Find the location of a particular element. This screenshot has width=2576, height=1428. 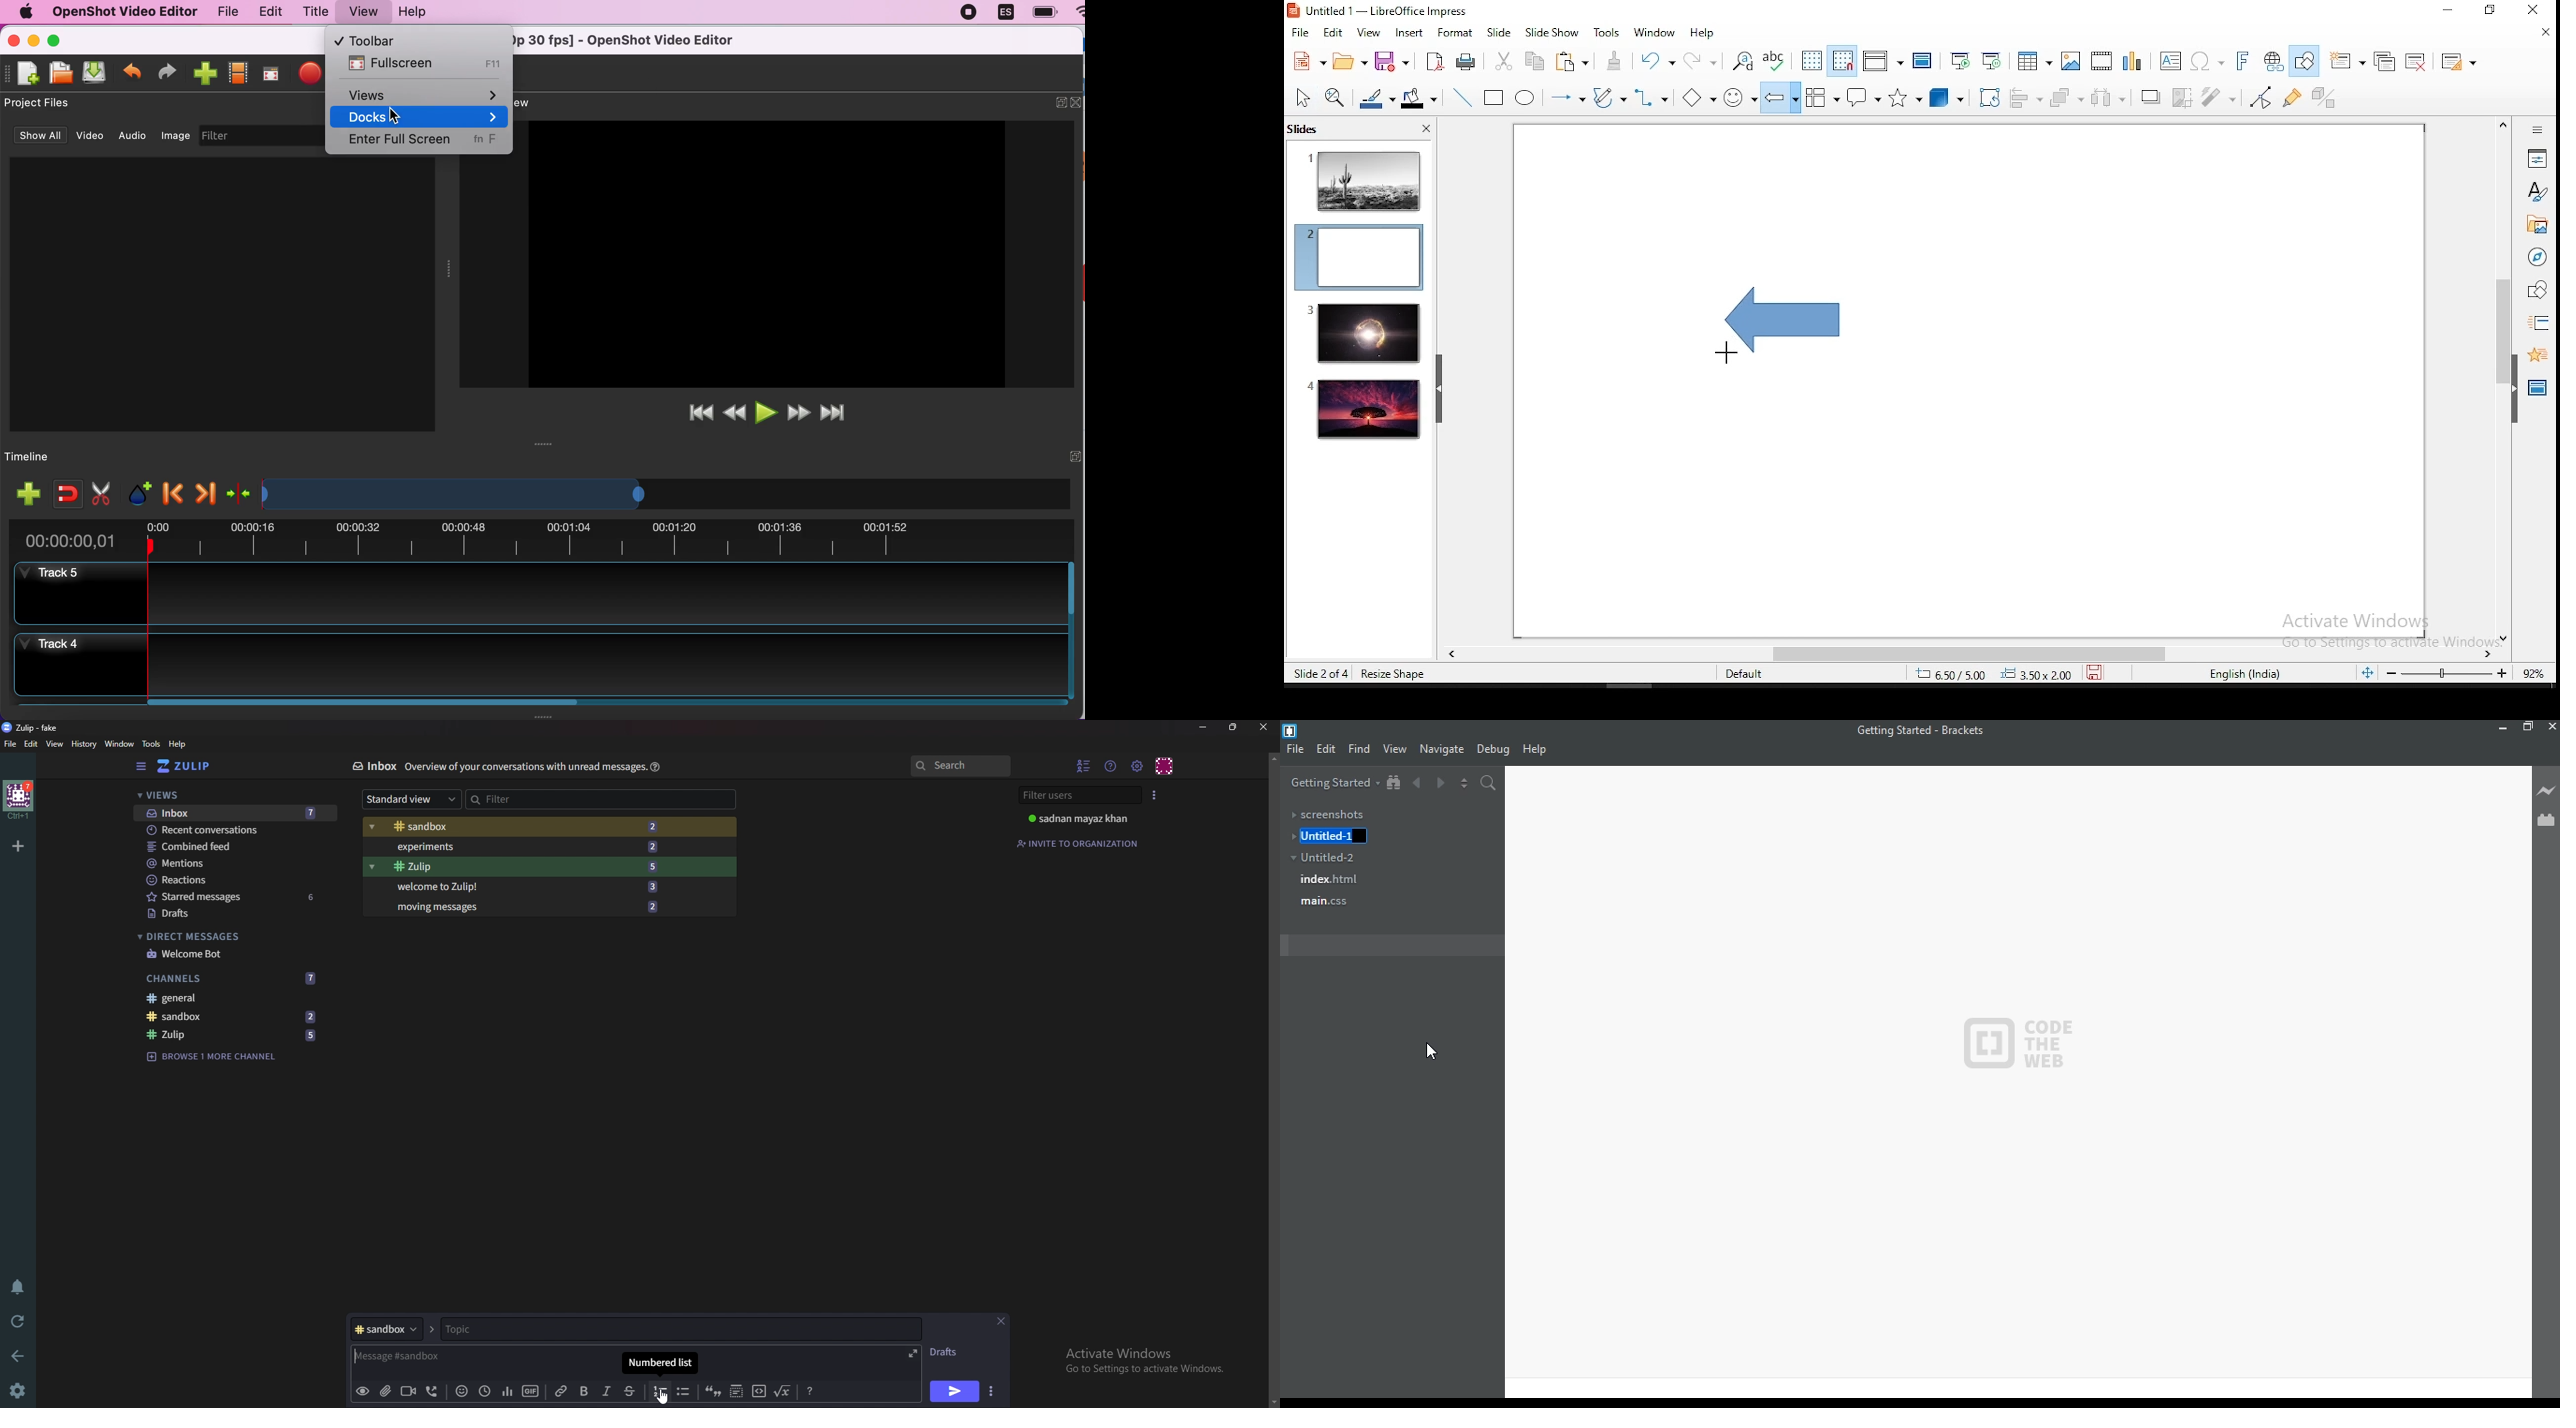

Starred messages is located at coordinates (233, 897).